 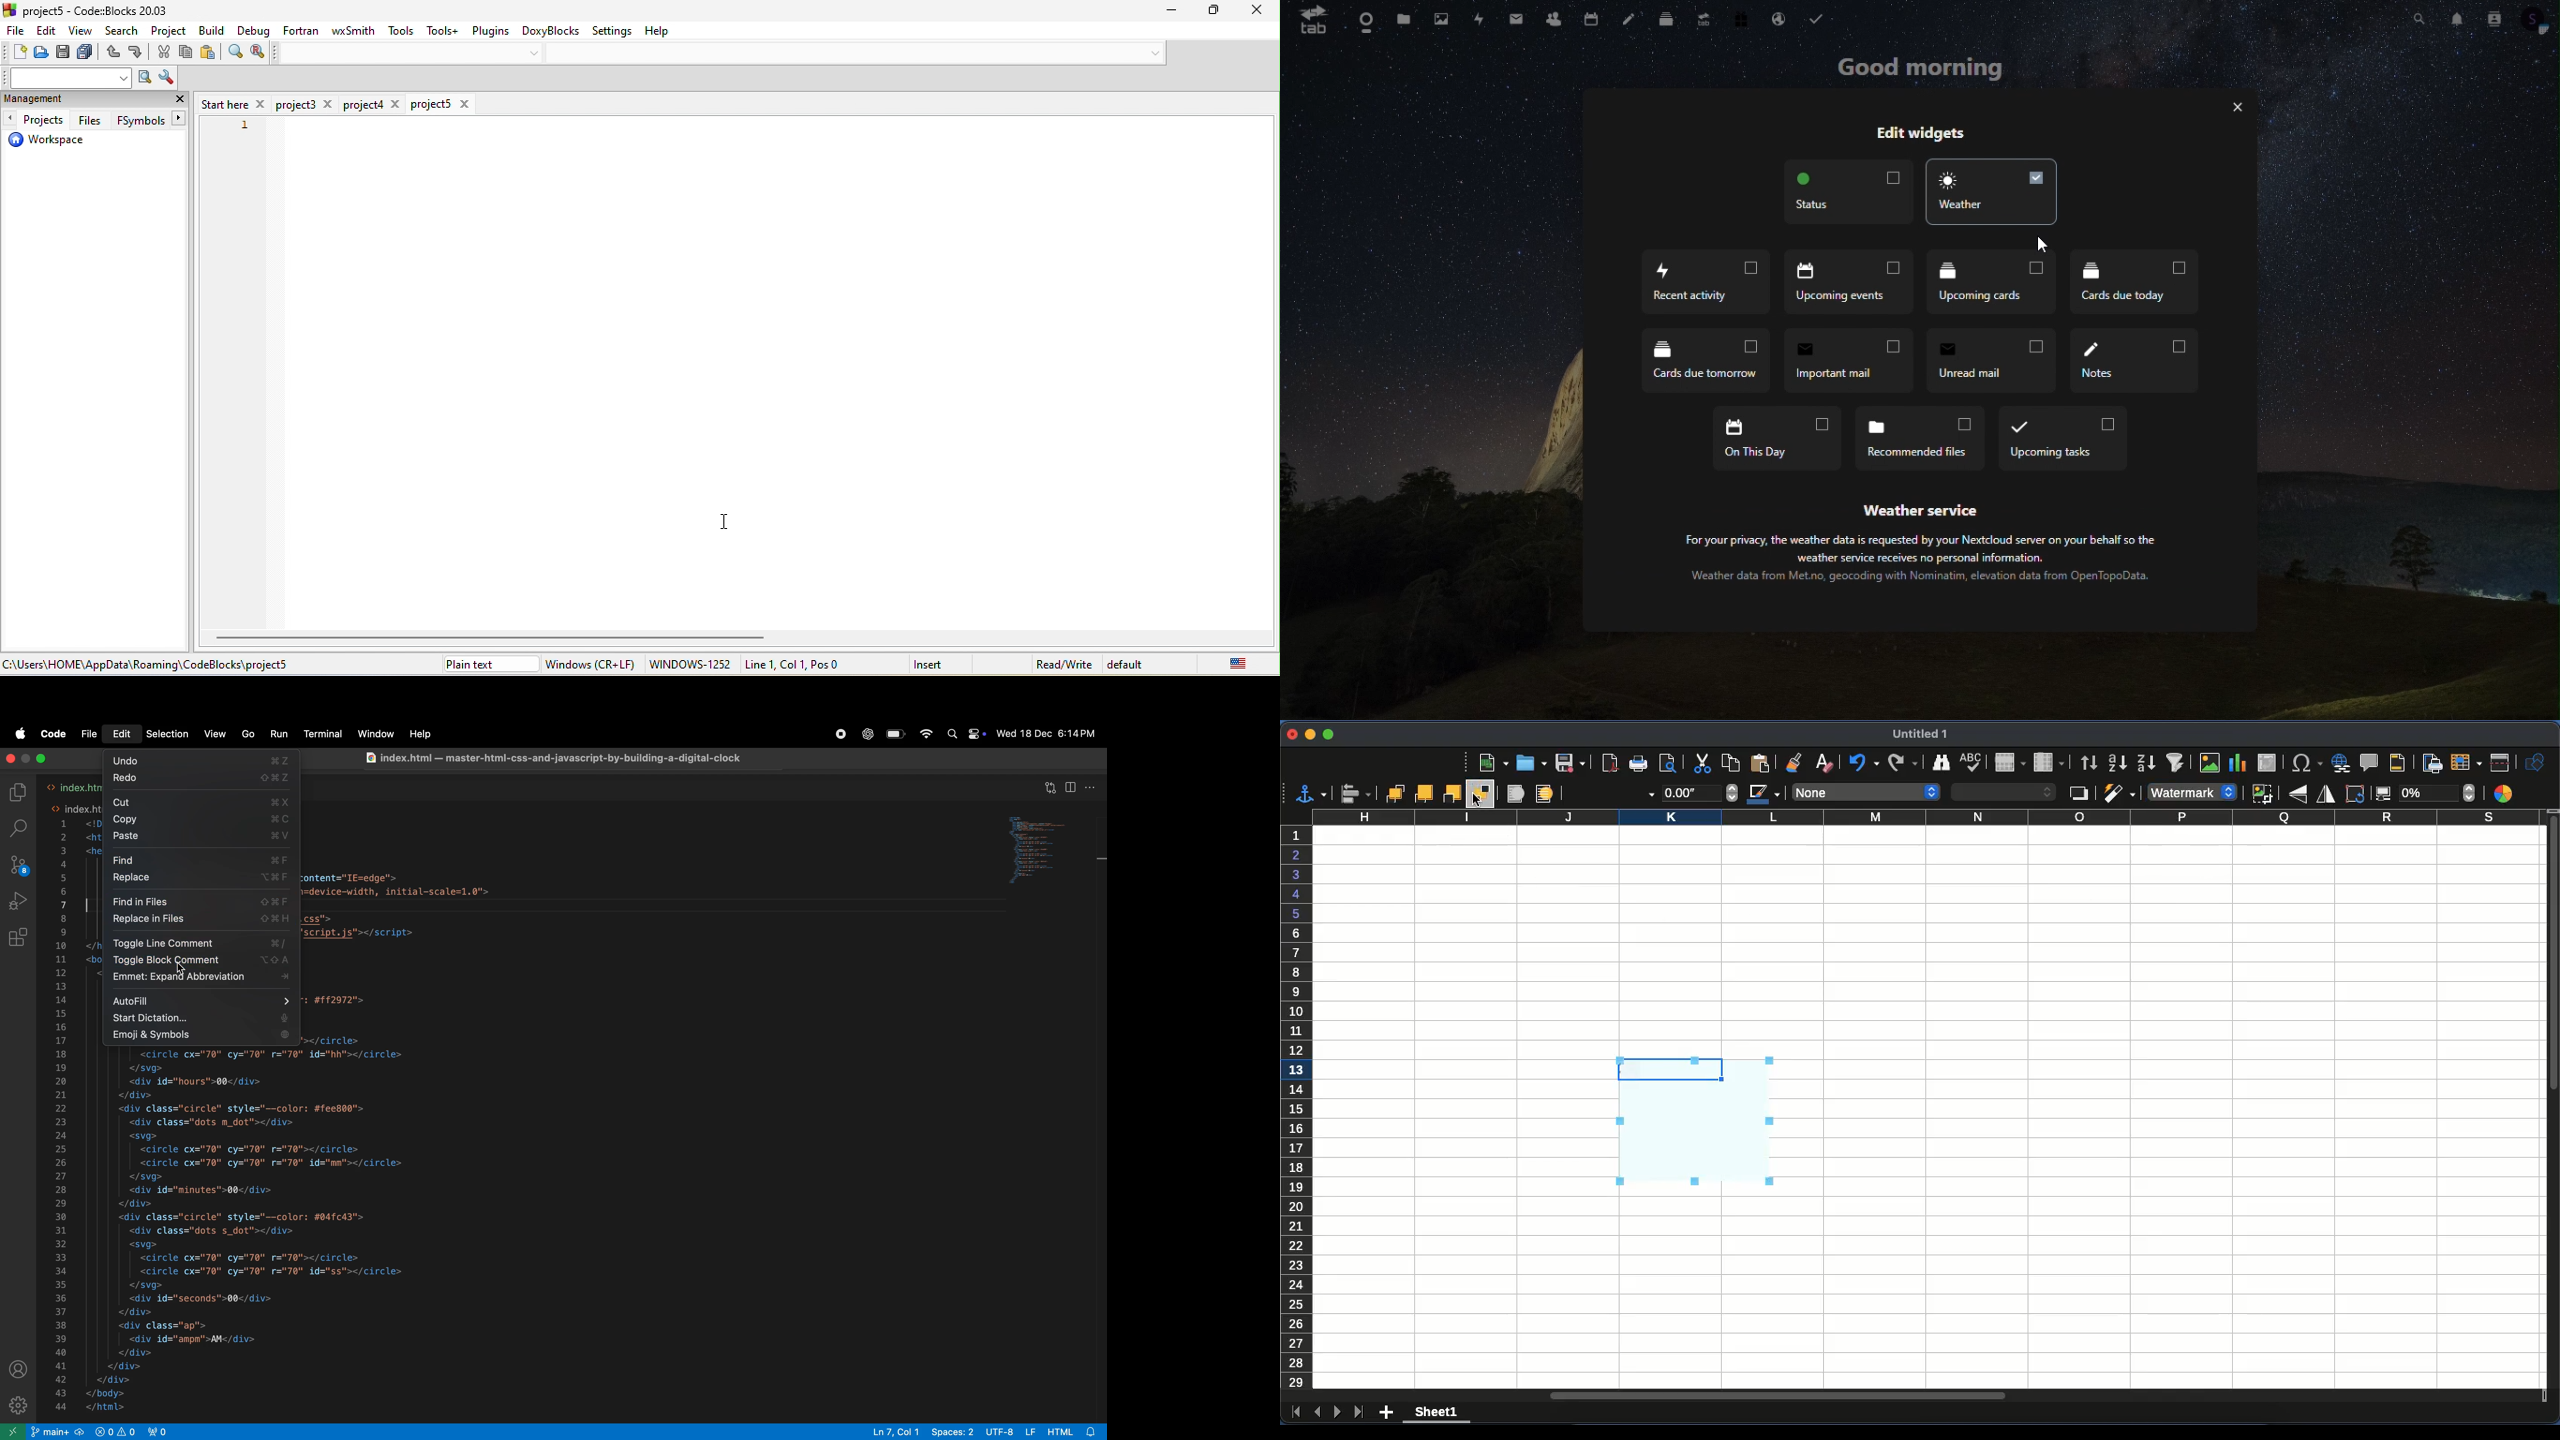 What do you see at coordinates (1478, 804) in the screenshot?
I see `cursor` at bounding box center [1478, 804].